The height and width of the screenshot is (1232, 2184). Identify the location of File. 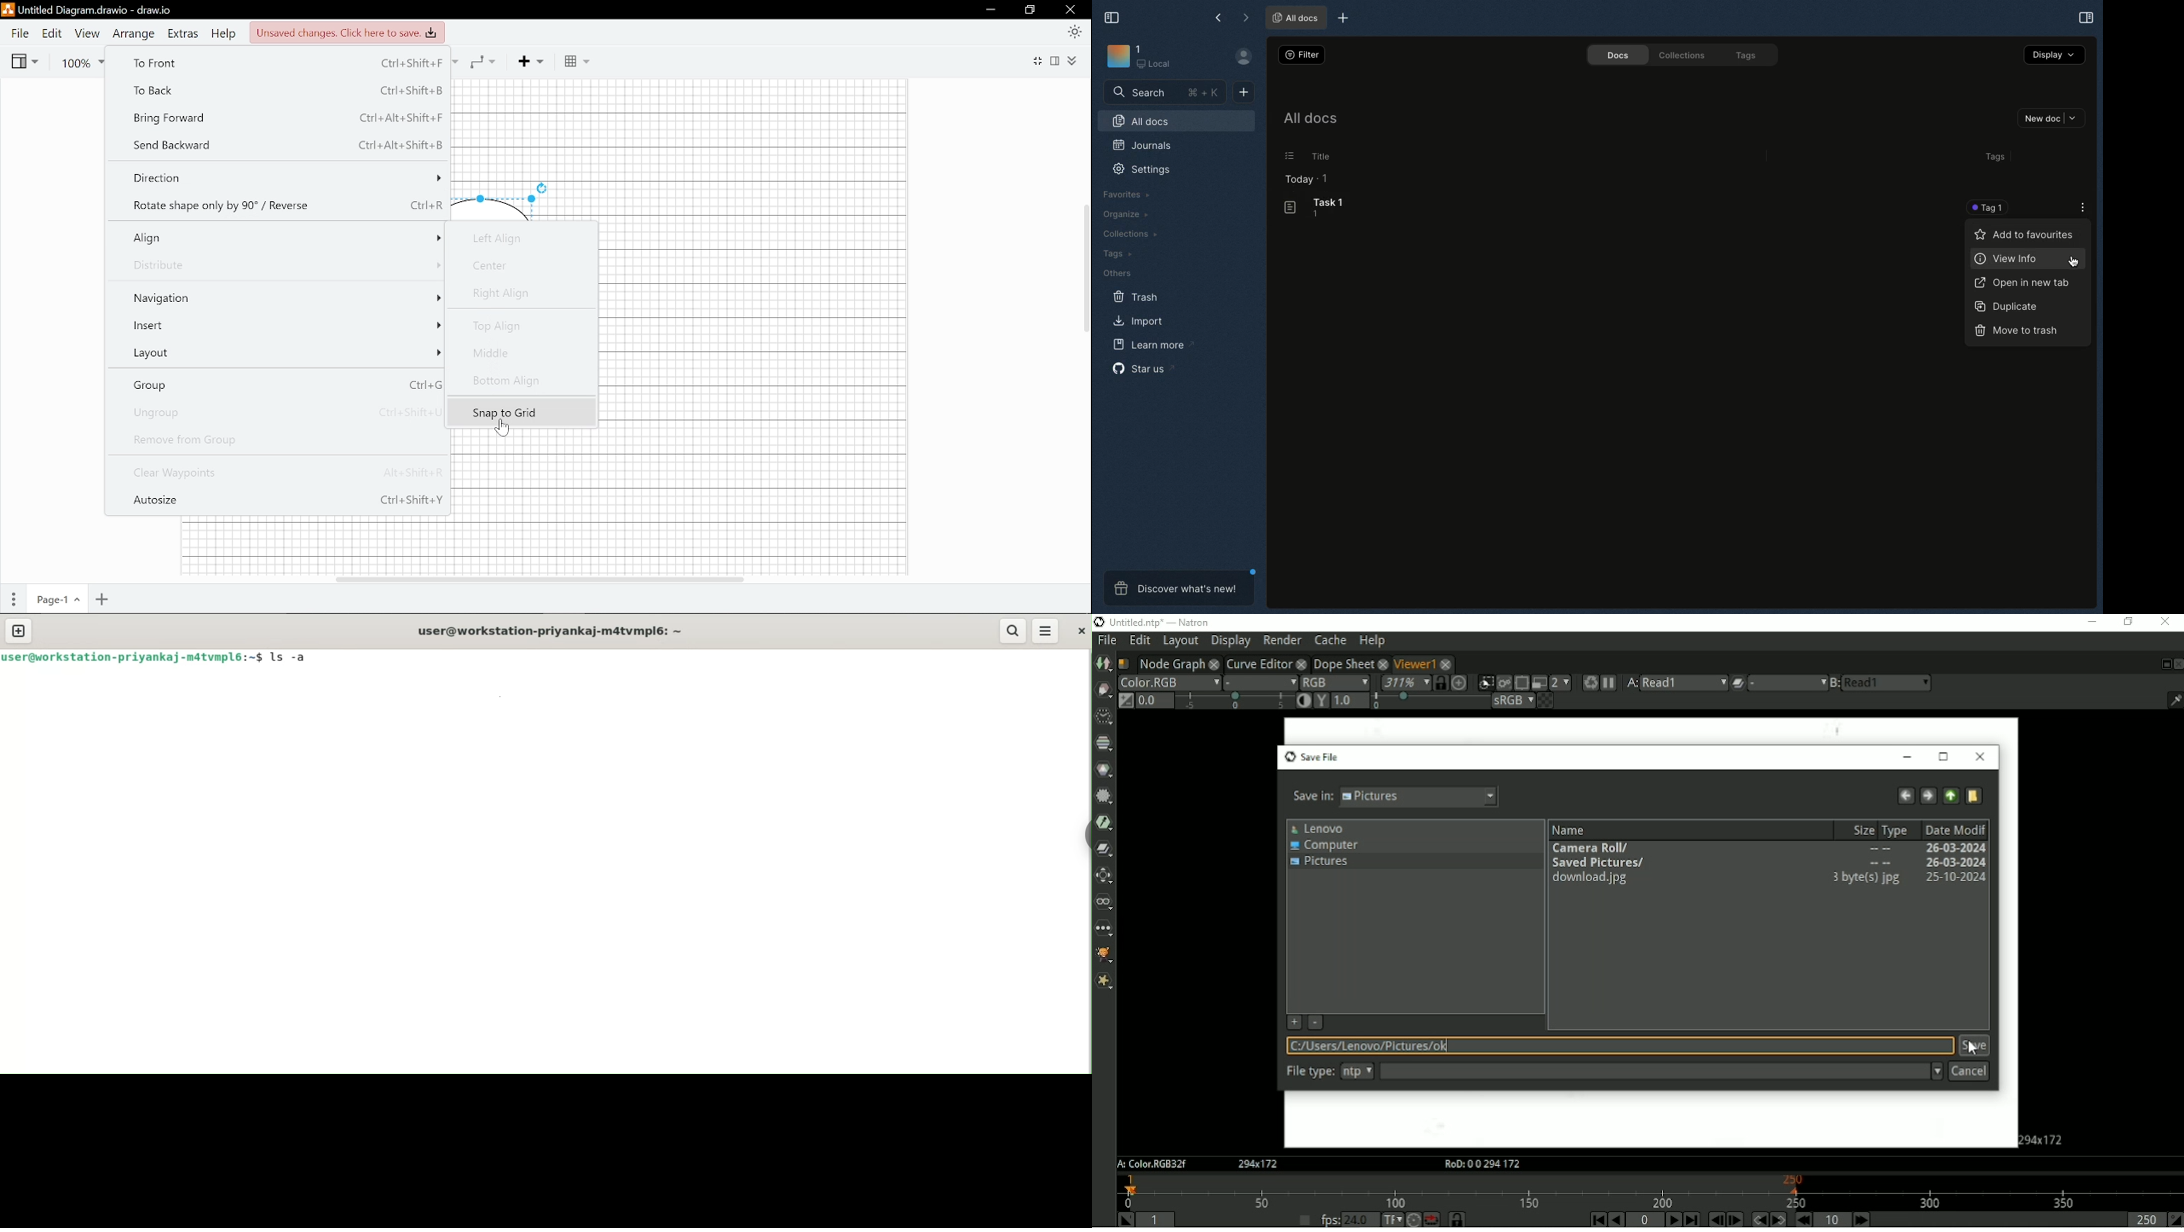
(19, 33).